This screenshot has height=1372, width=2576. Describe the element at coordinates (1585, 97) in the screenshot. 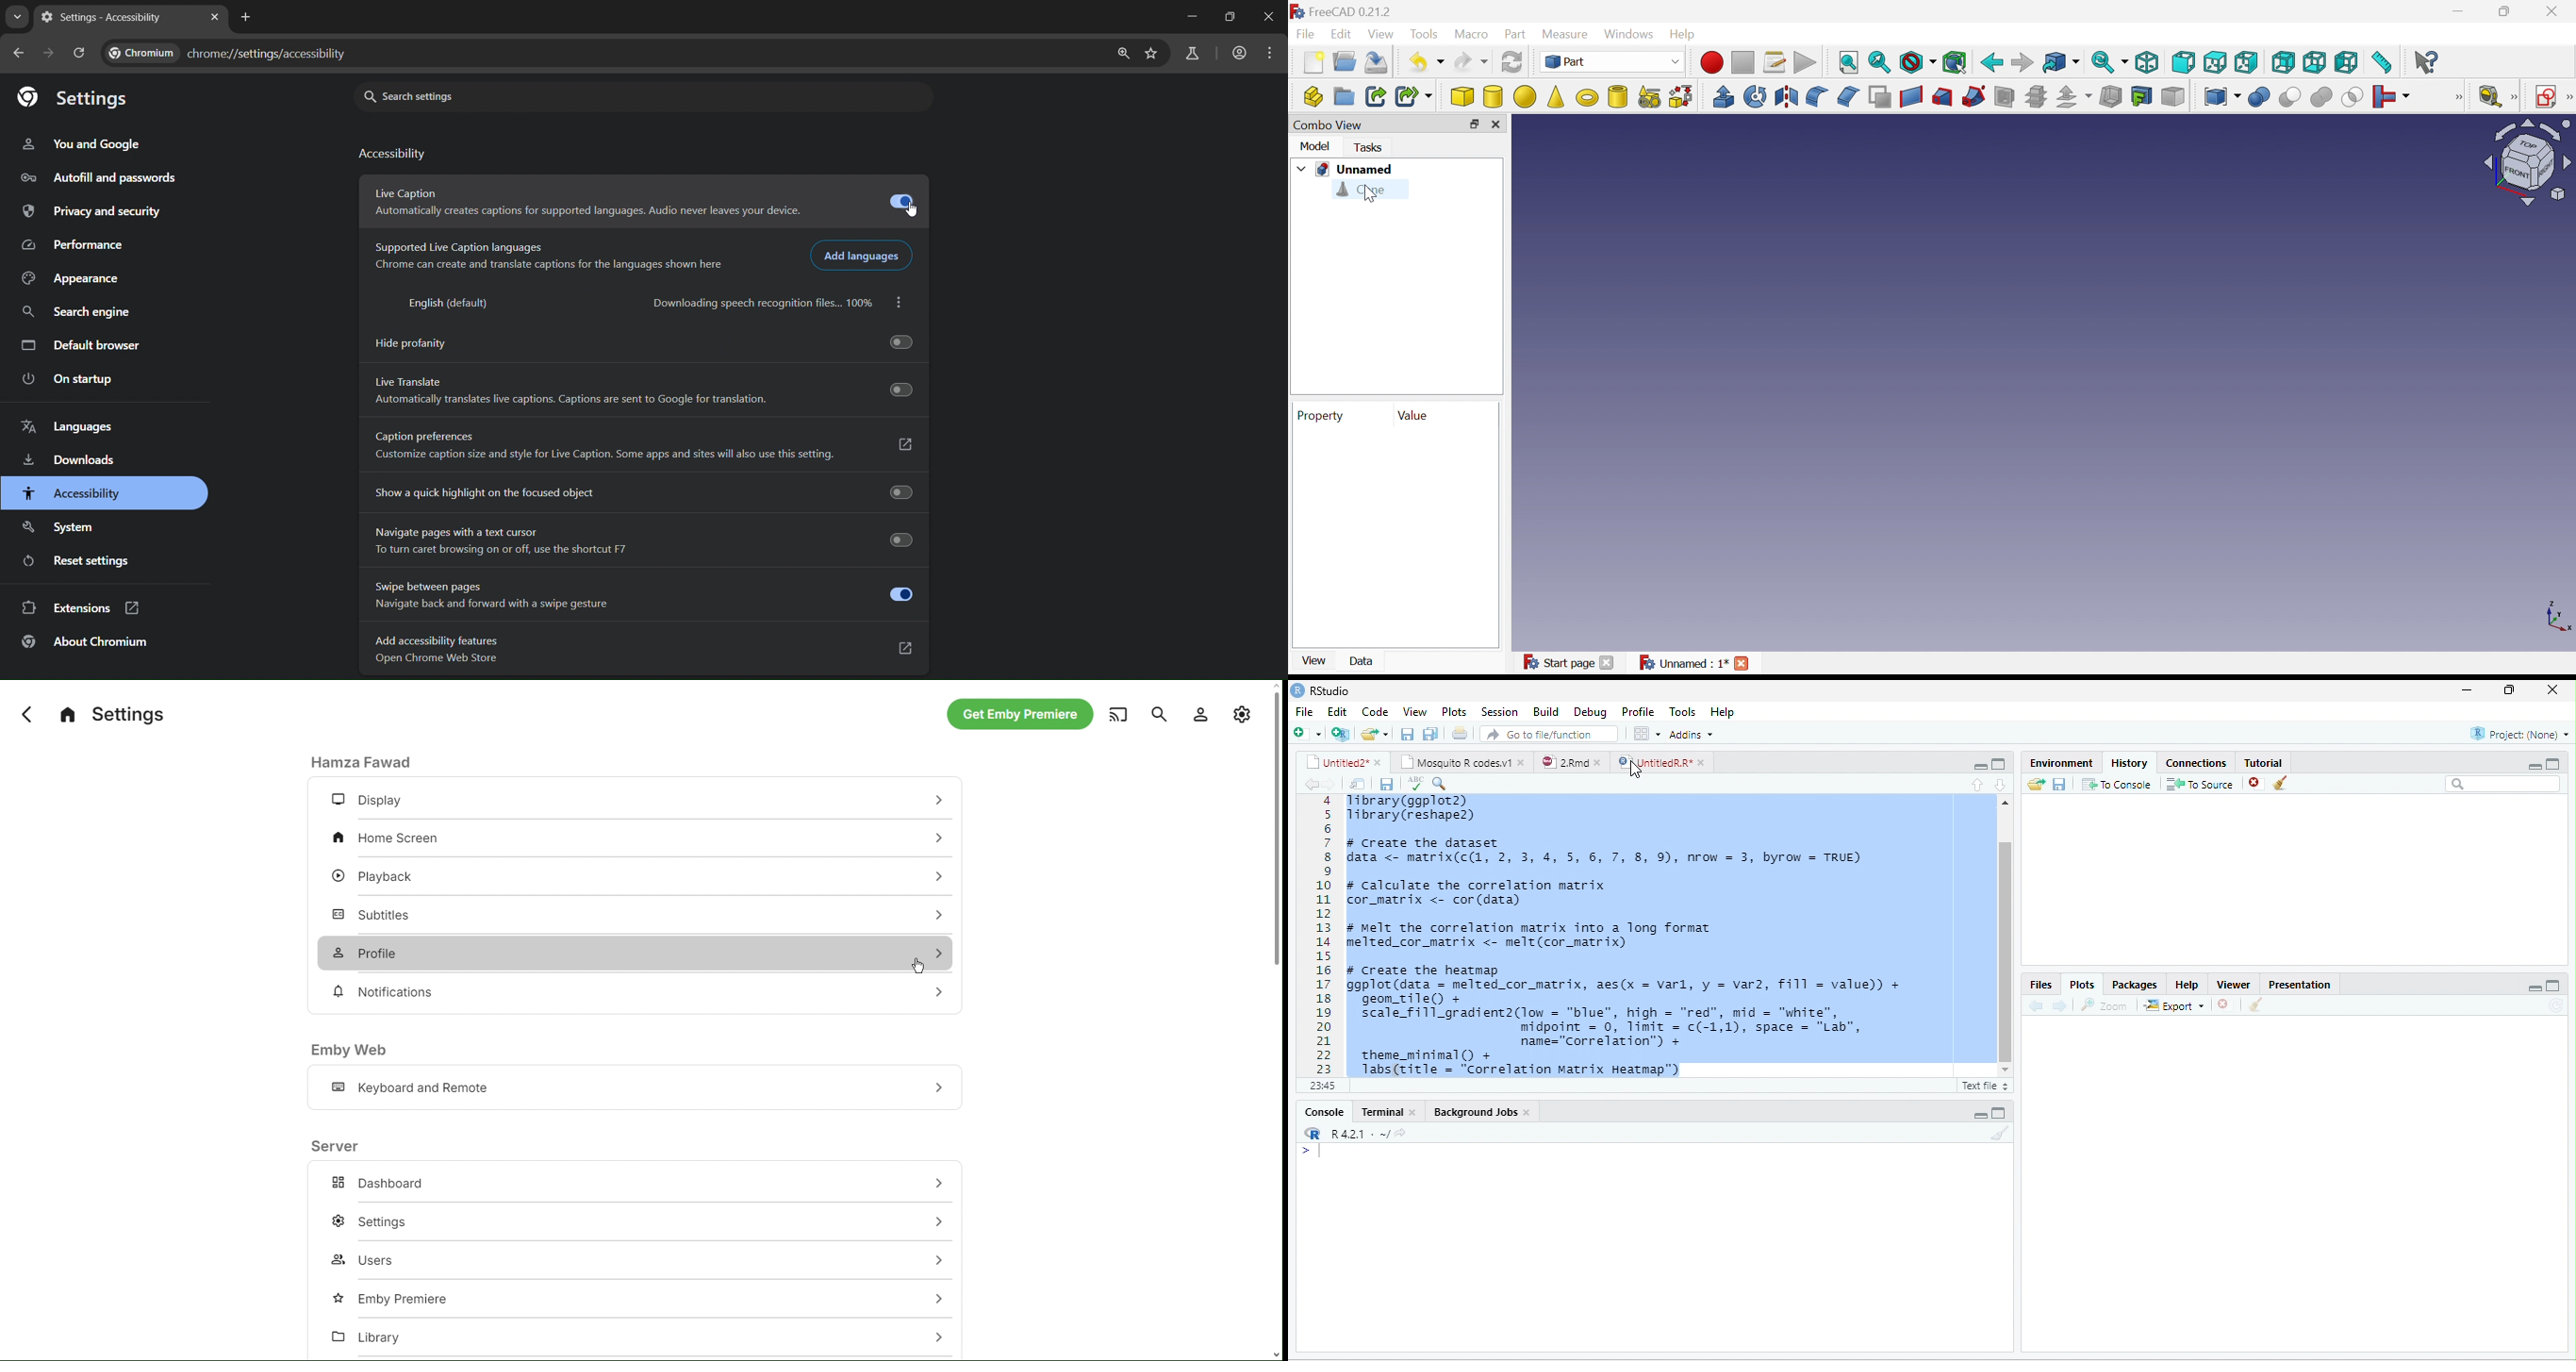

I see `Torus` at that location.